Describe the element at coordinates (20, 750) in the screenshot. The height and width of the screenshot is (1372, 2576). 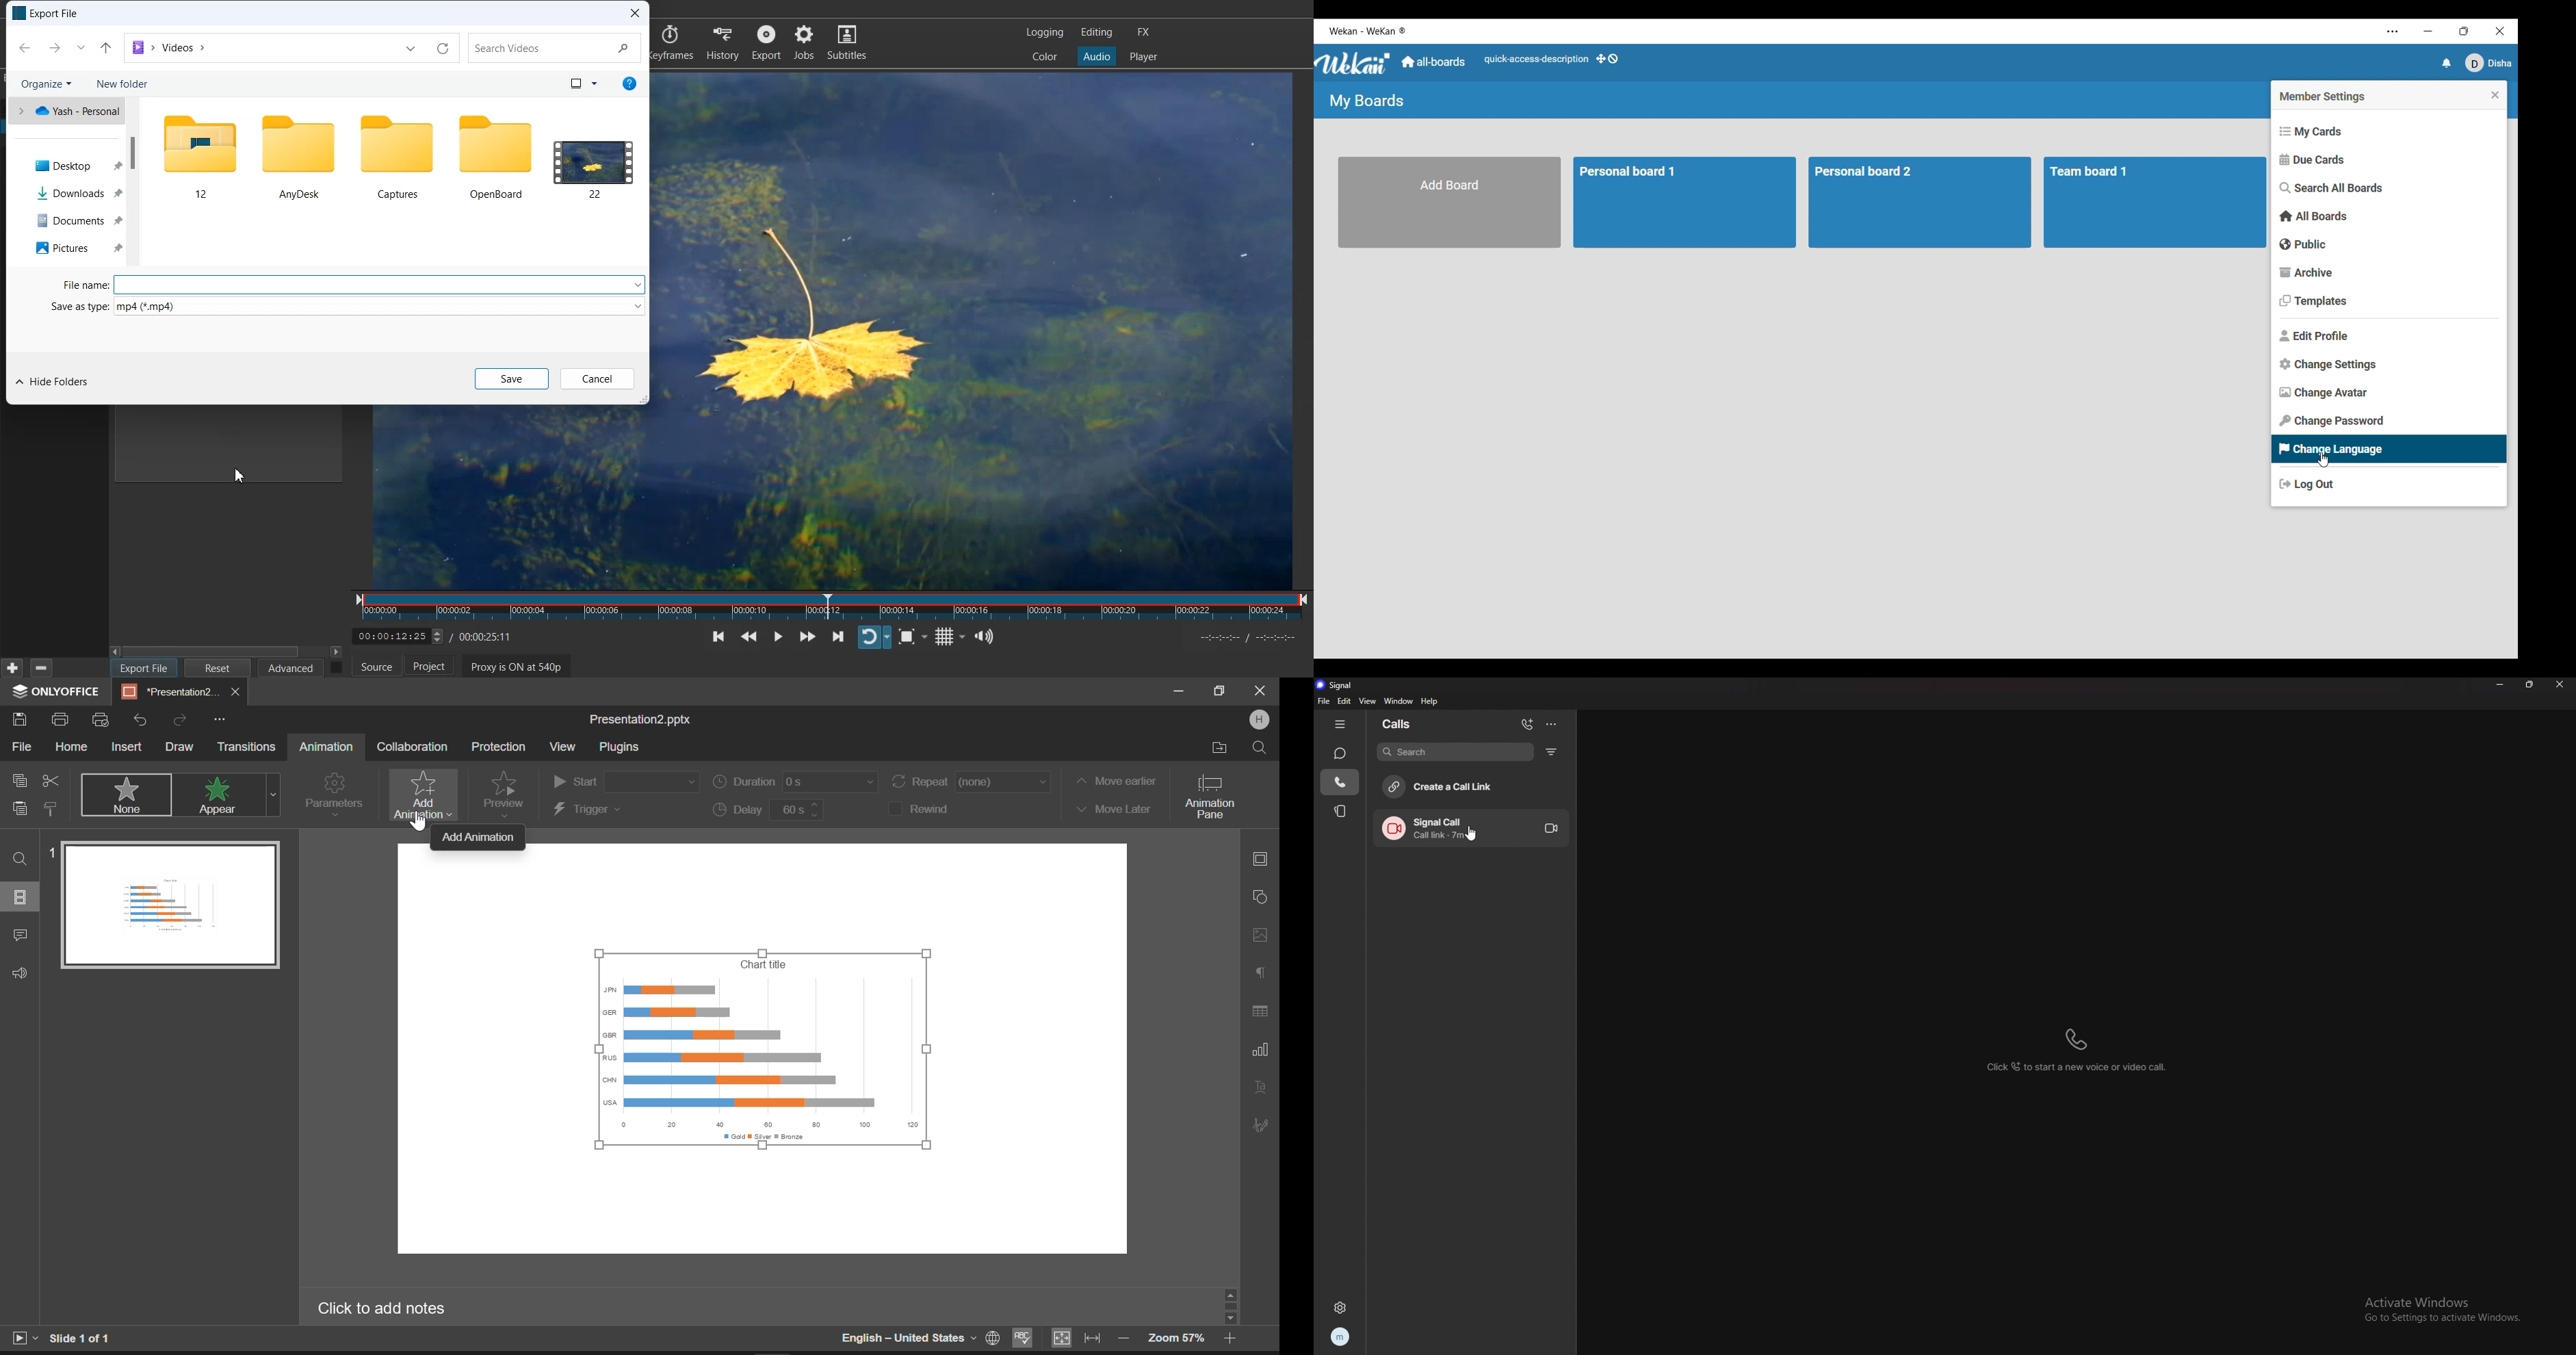
I see `File` at that location.